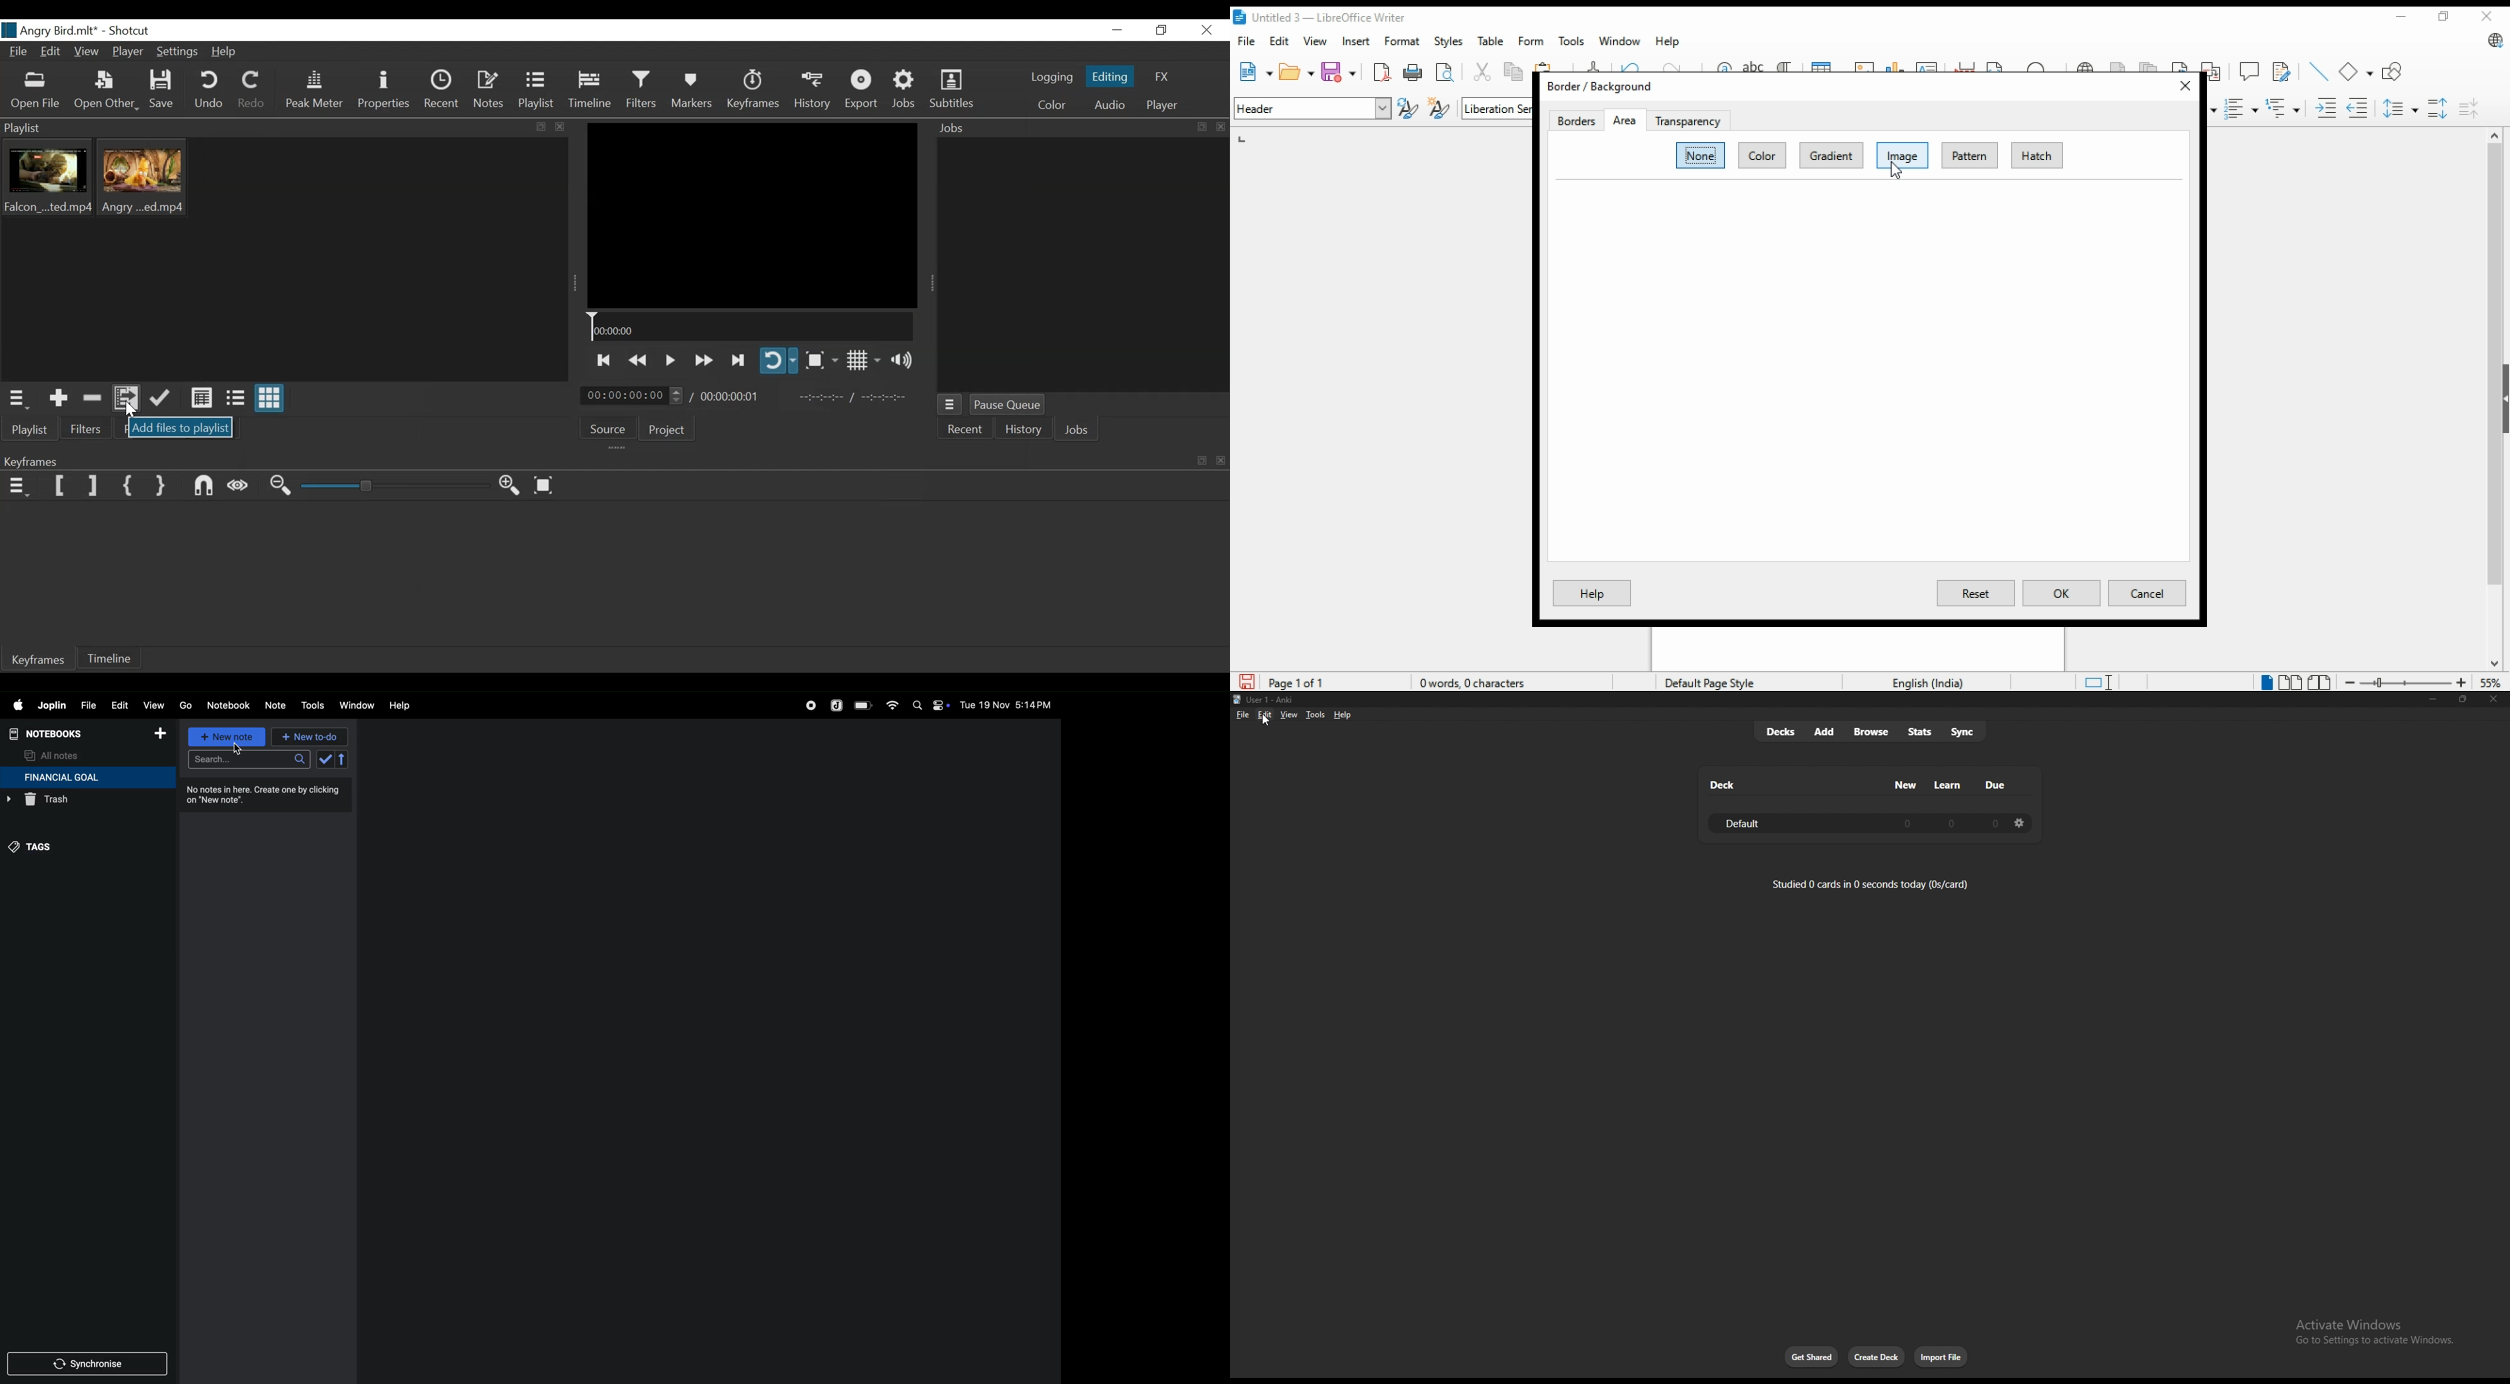 The width and height of the screenshot is (2520, 1400). What do you see at coordinates (1007, 404) in the screenshot?
I see `Pause Queue` at bounding box center [1007, 404].